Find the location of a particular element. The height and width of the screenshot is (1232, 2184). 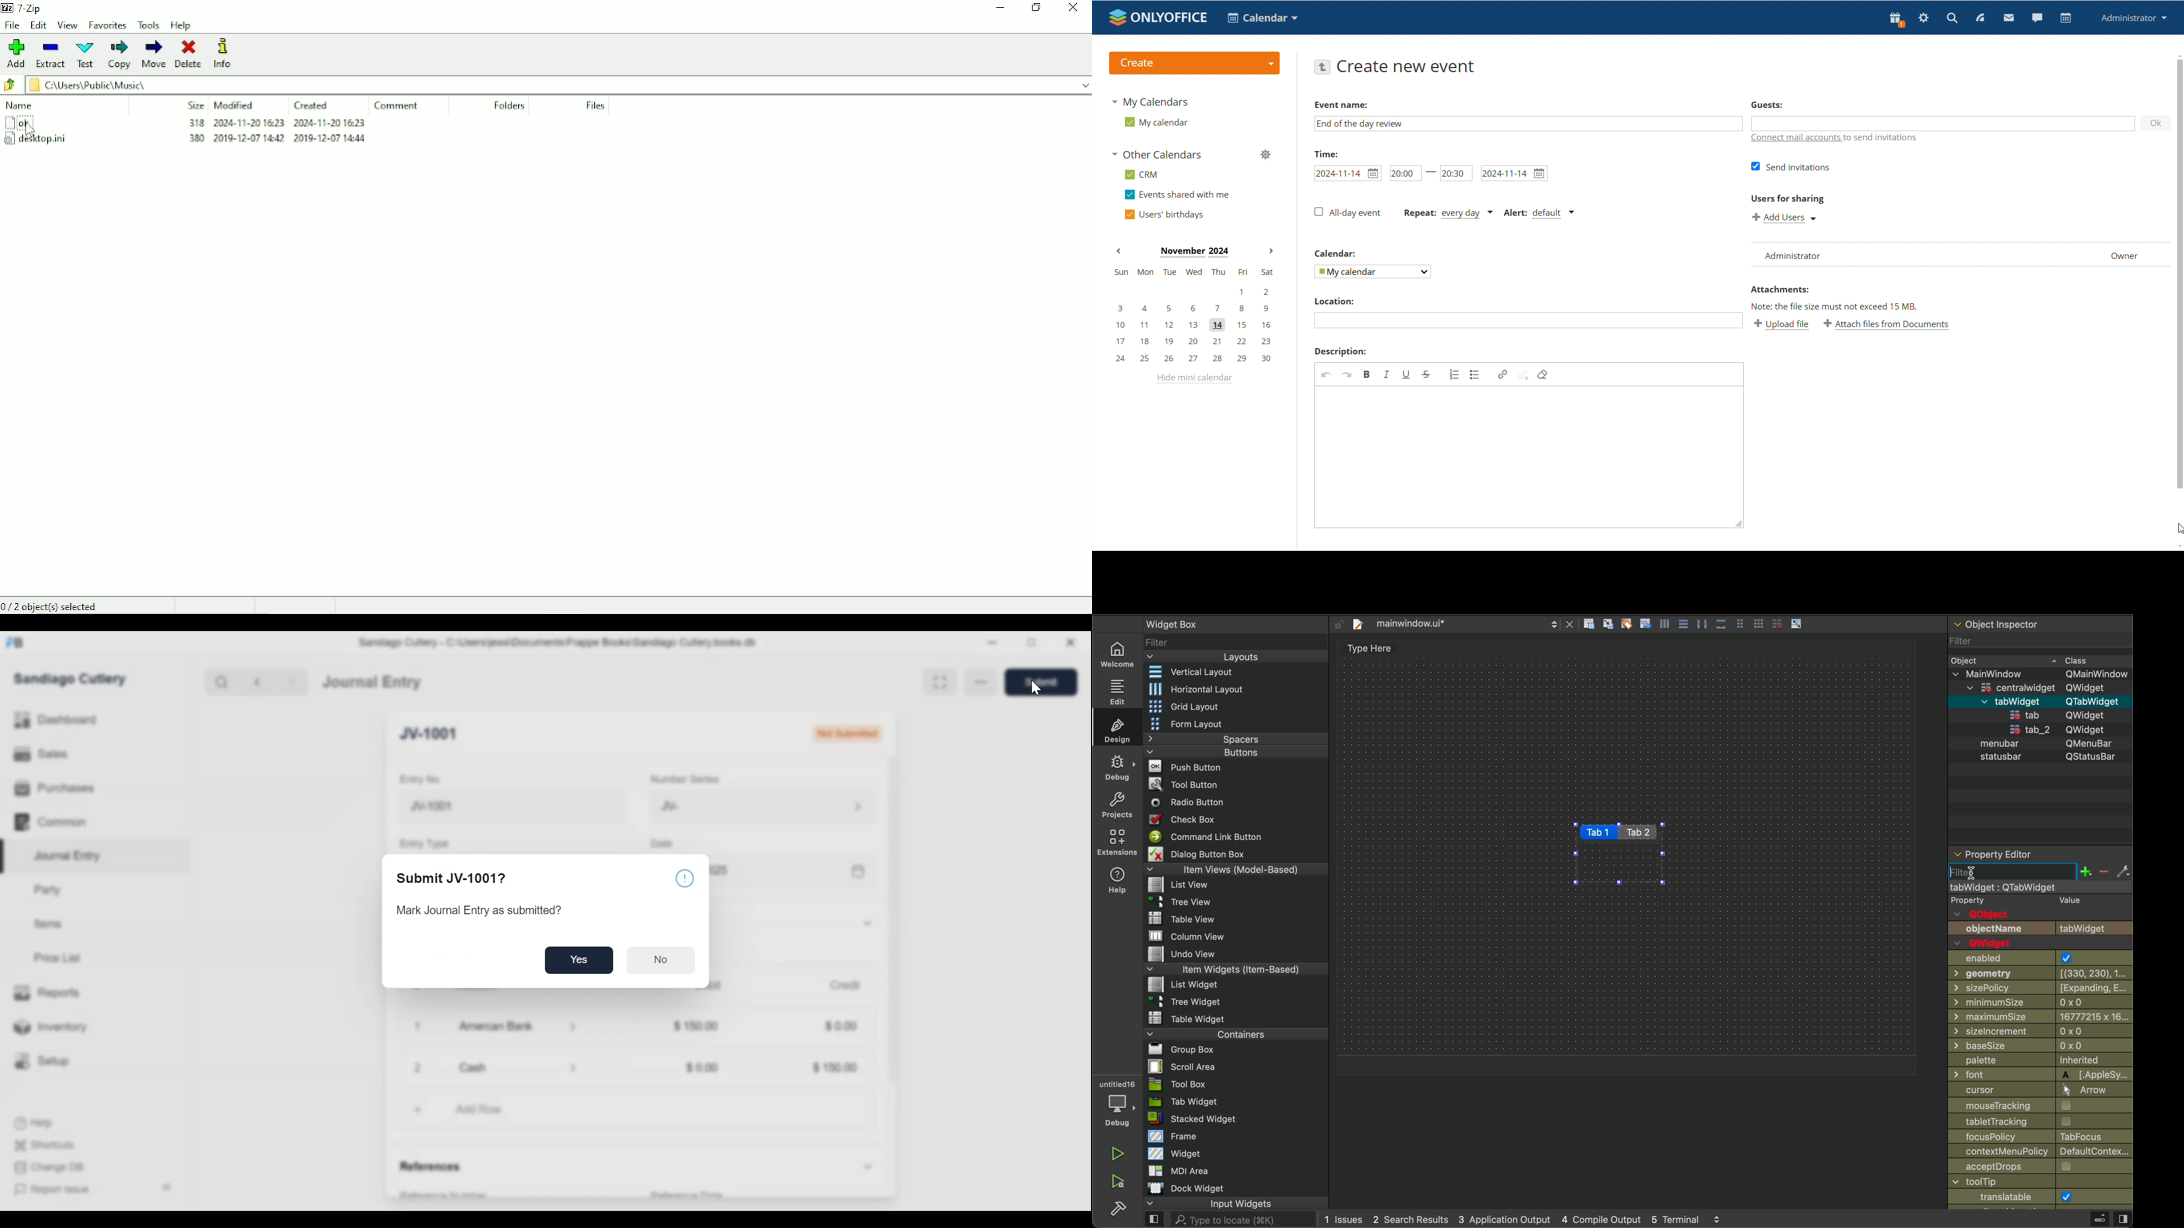

set end date is located at coordinates (1515, 173).